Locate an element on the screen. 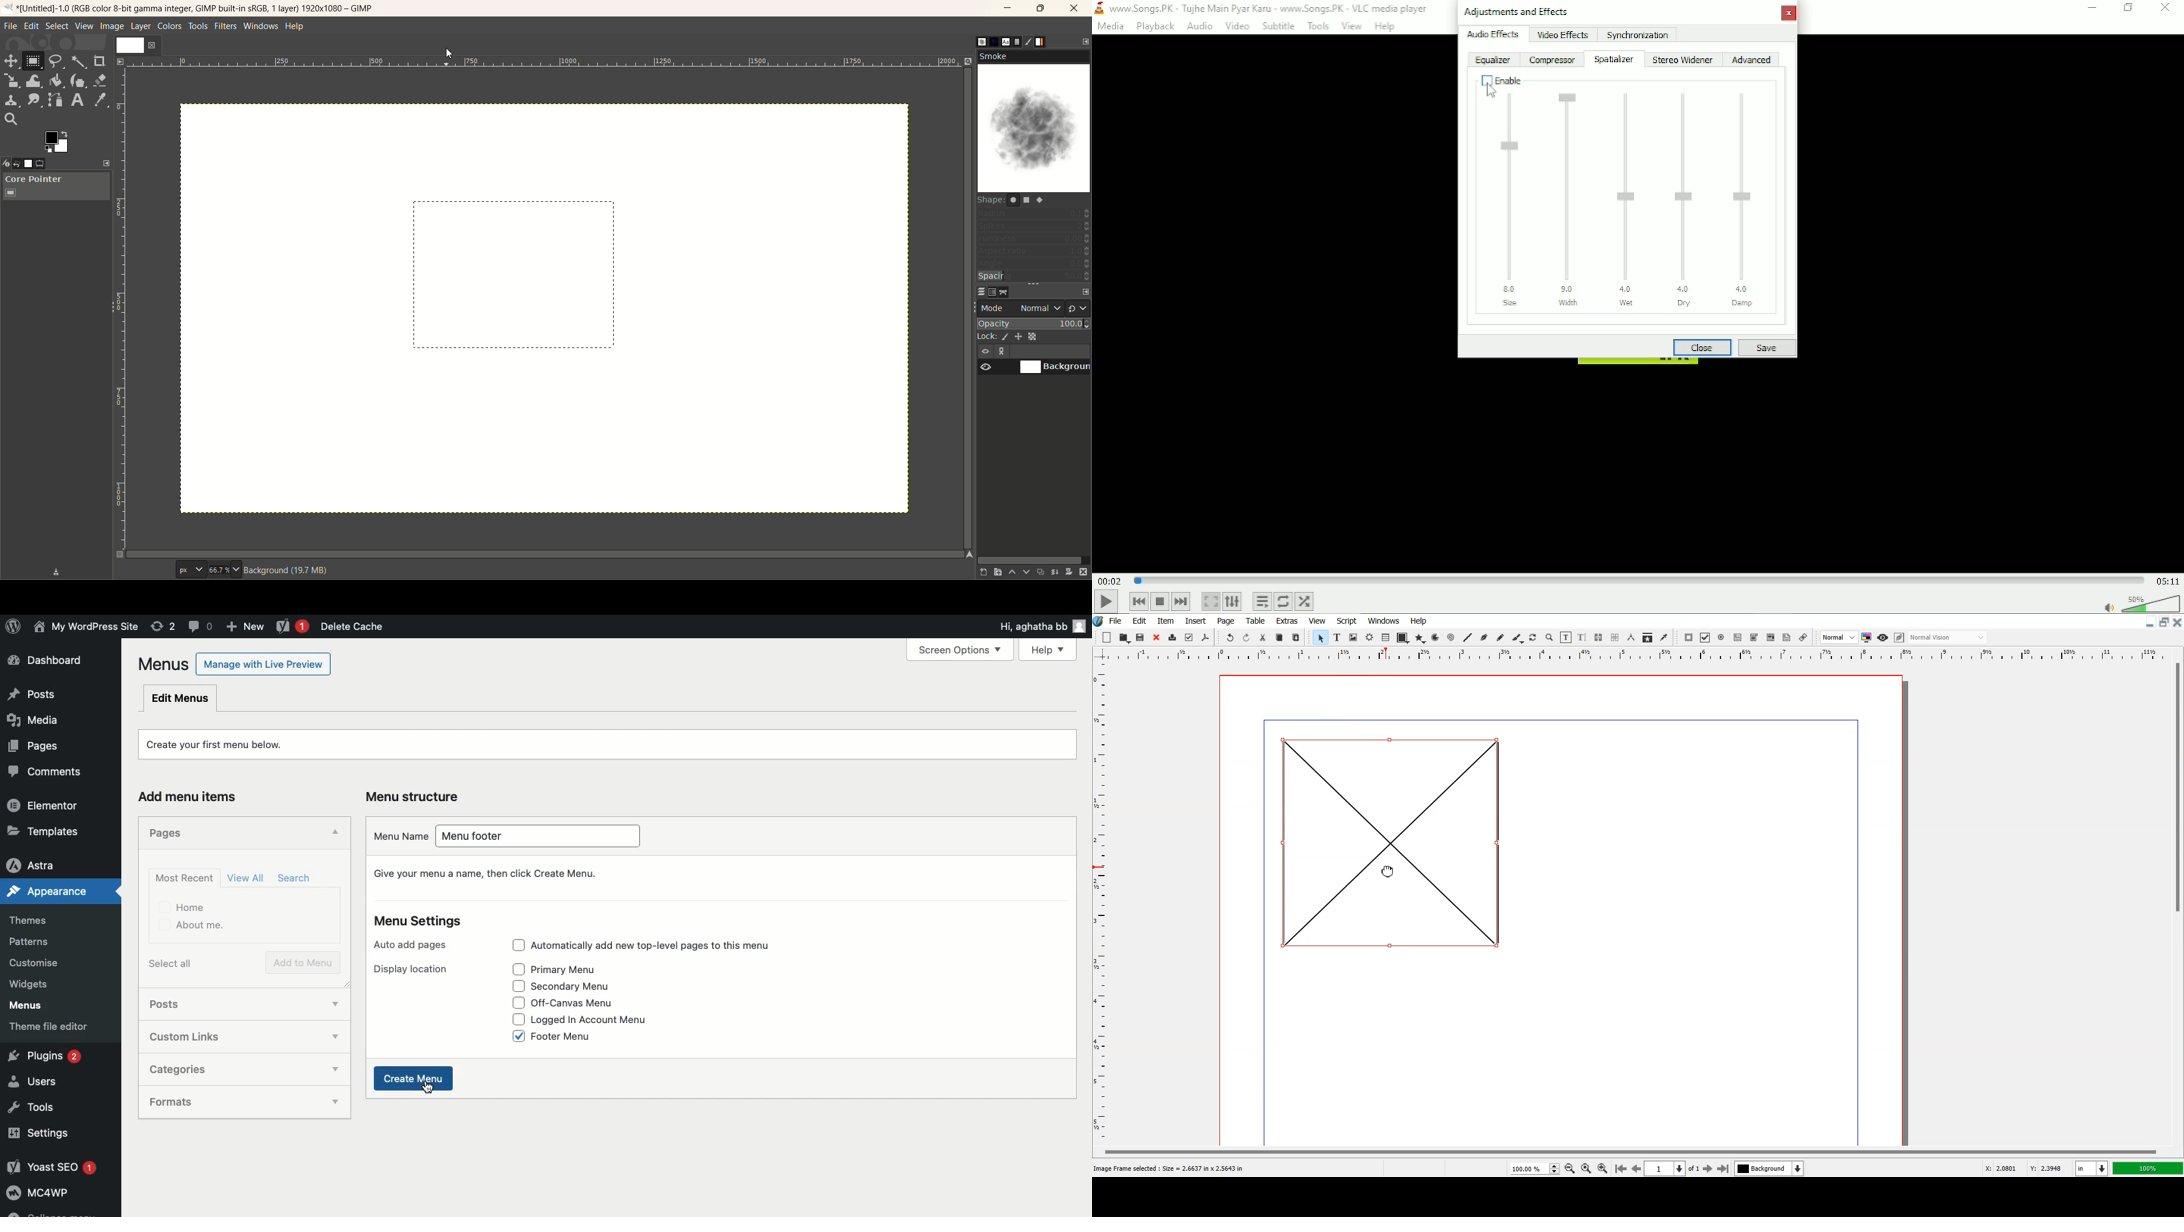 The width and height of the screenshot is (2184, 1232). Copy is located at coordinates (1280, 637).